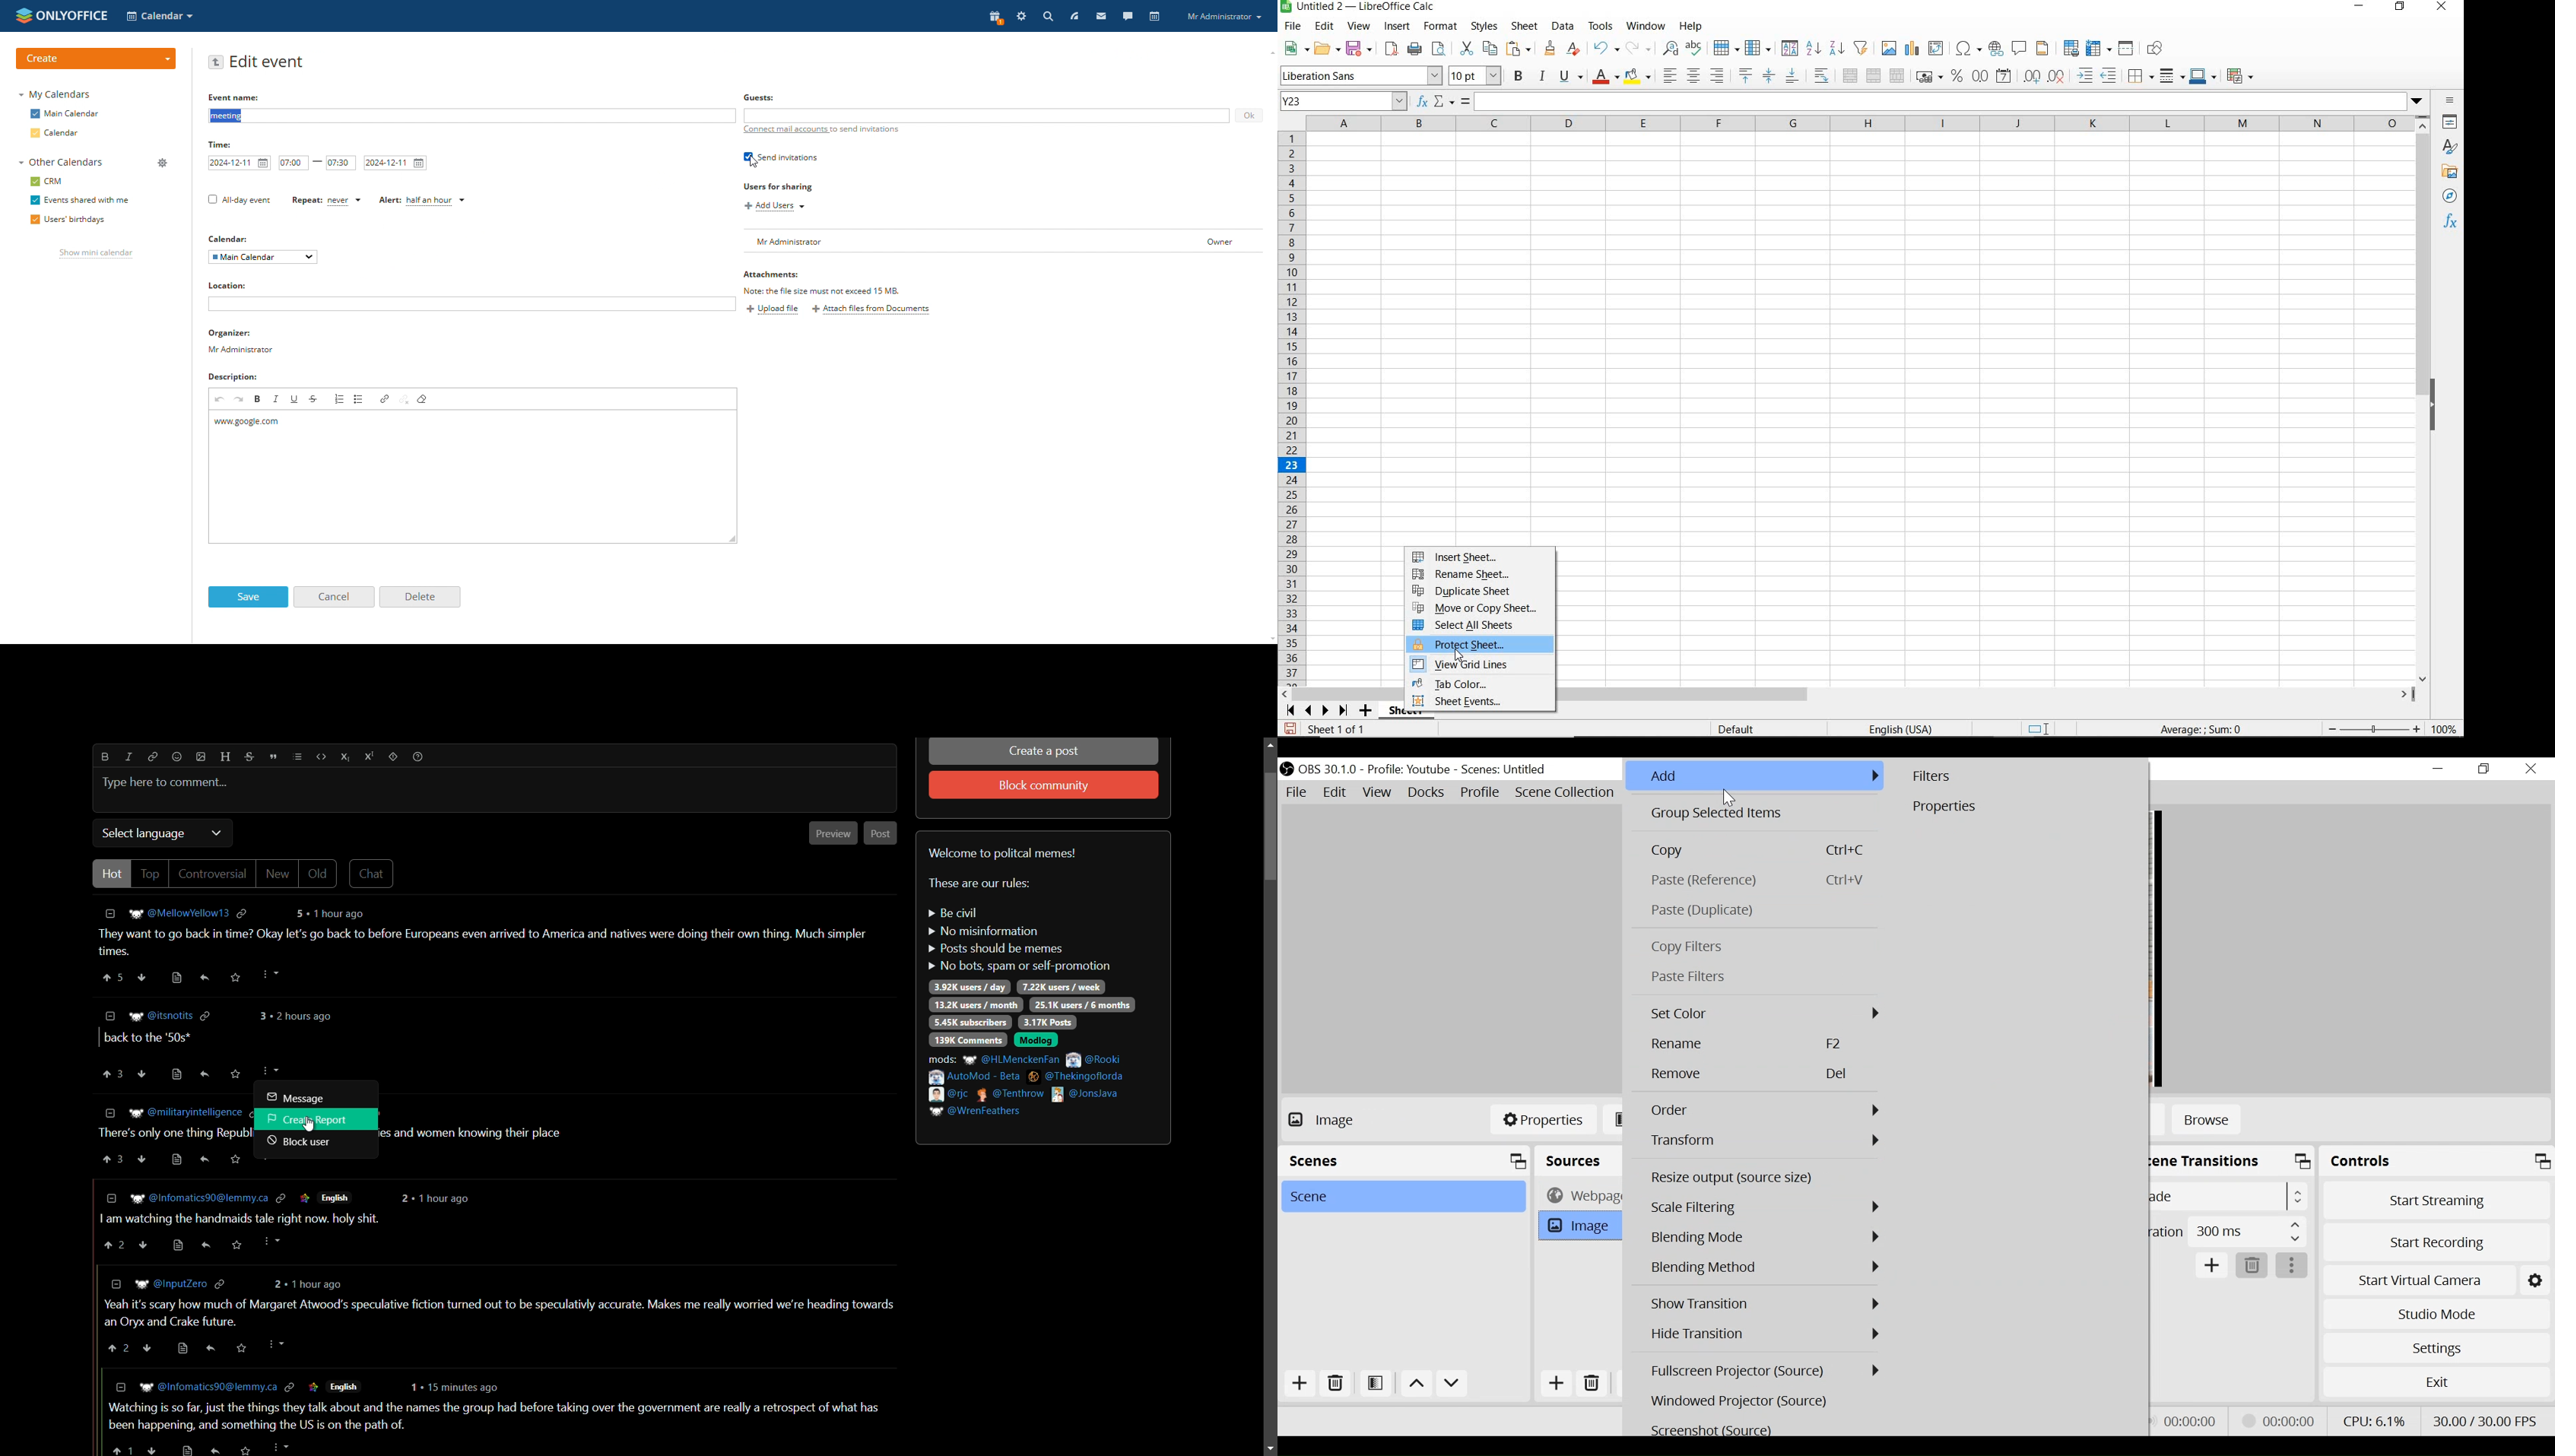 The height and width of the screenshot is (1456, 2576). What do you see at coordinates (1328, 770) in the screenshot?
I see `OBS Version` at bounding box center [1328, 770].